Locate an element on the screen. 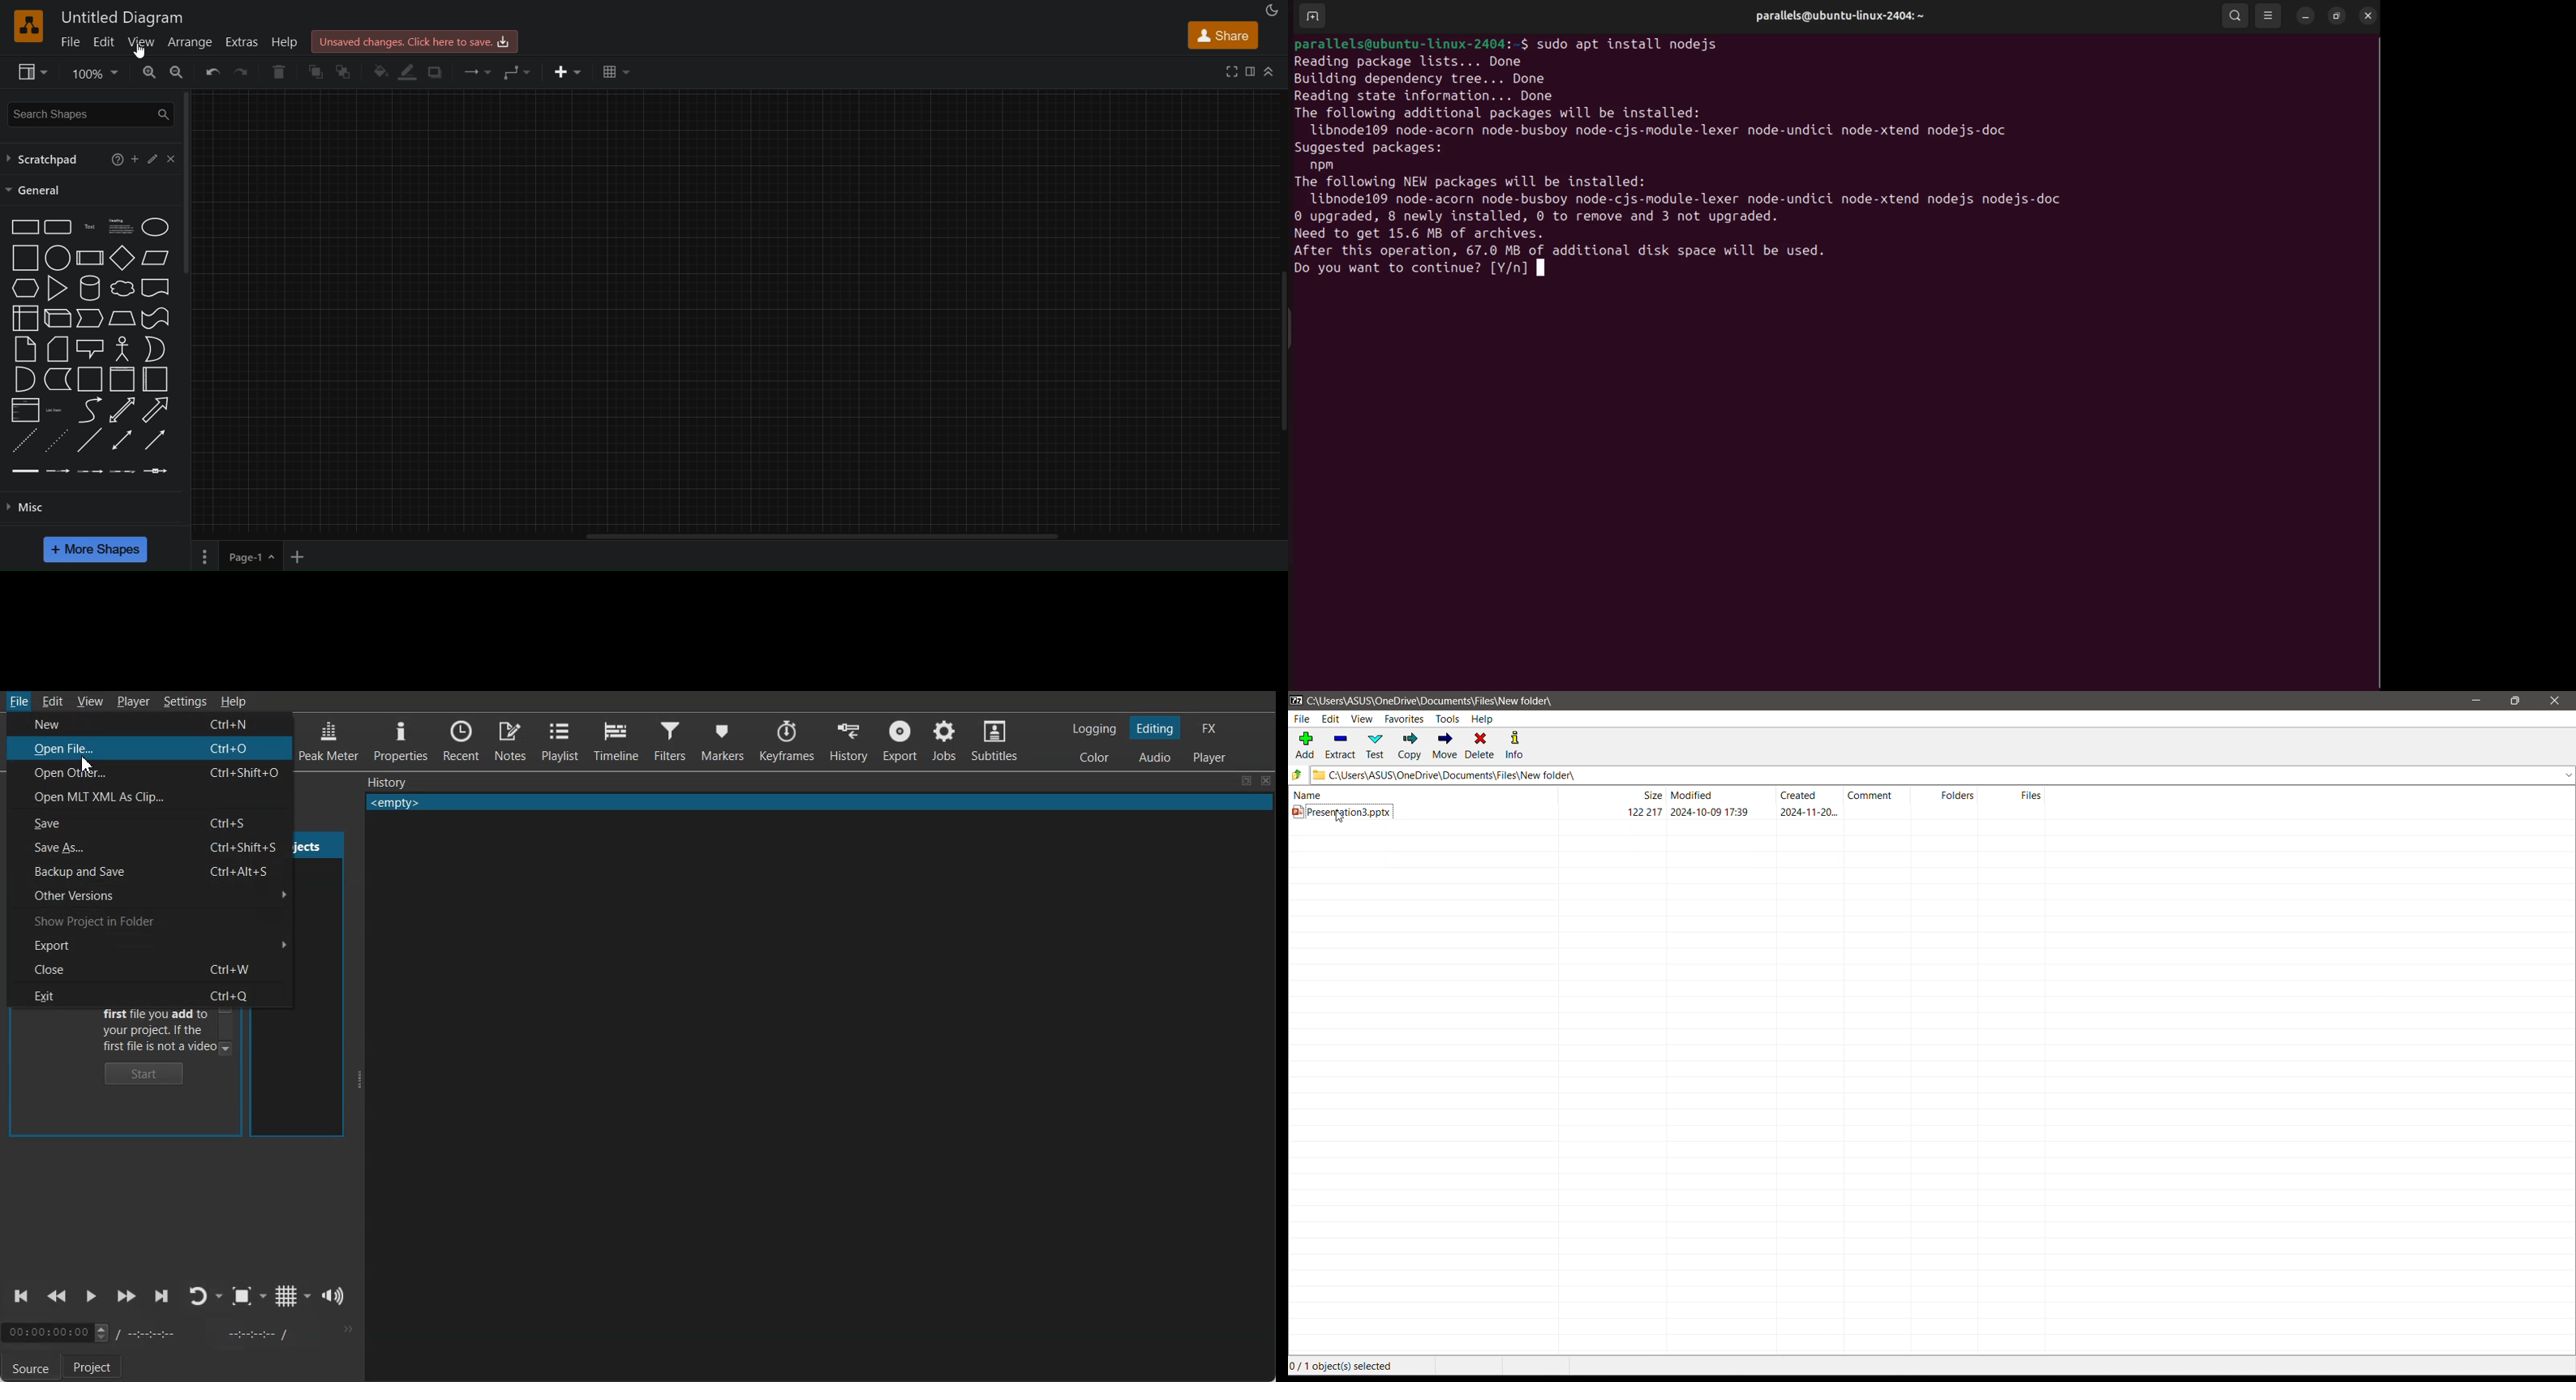 Image resolution: width=2576 pixels, height=1400 pixels. Filters is located at coordinates (669, 739).